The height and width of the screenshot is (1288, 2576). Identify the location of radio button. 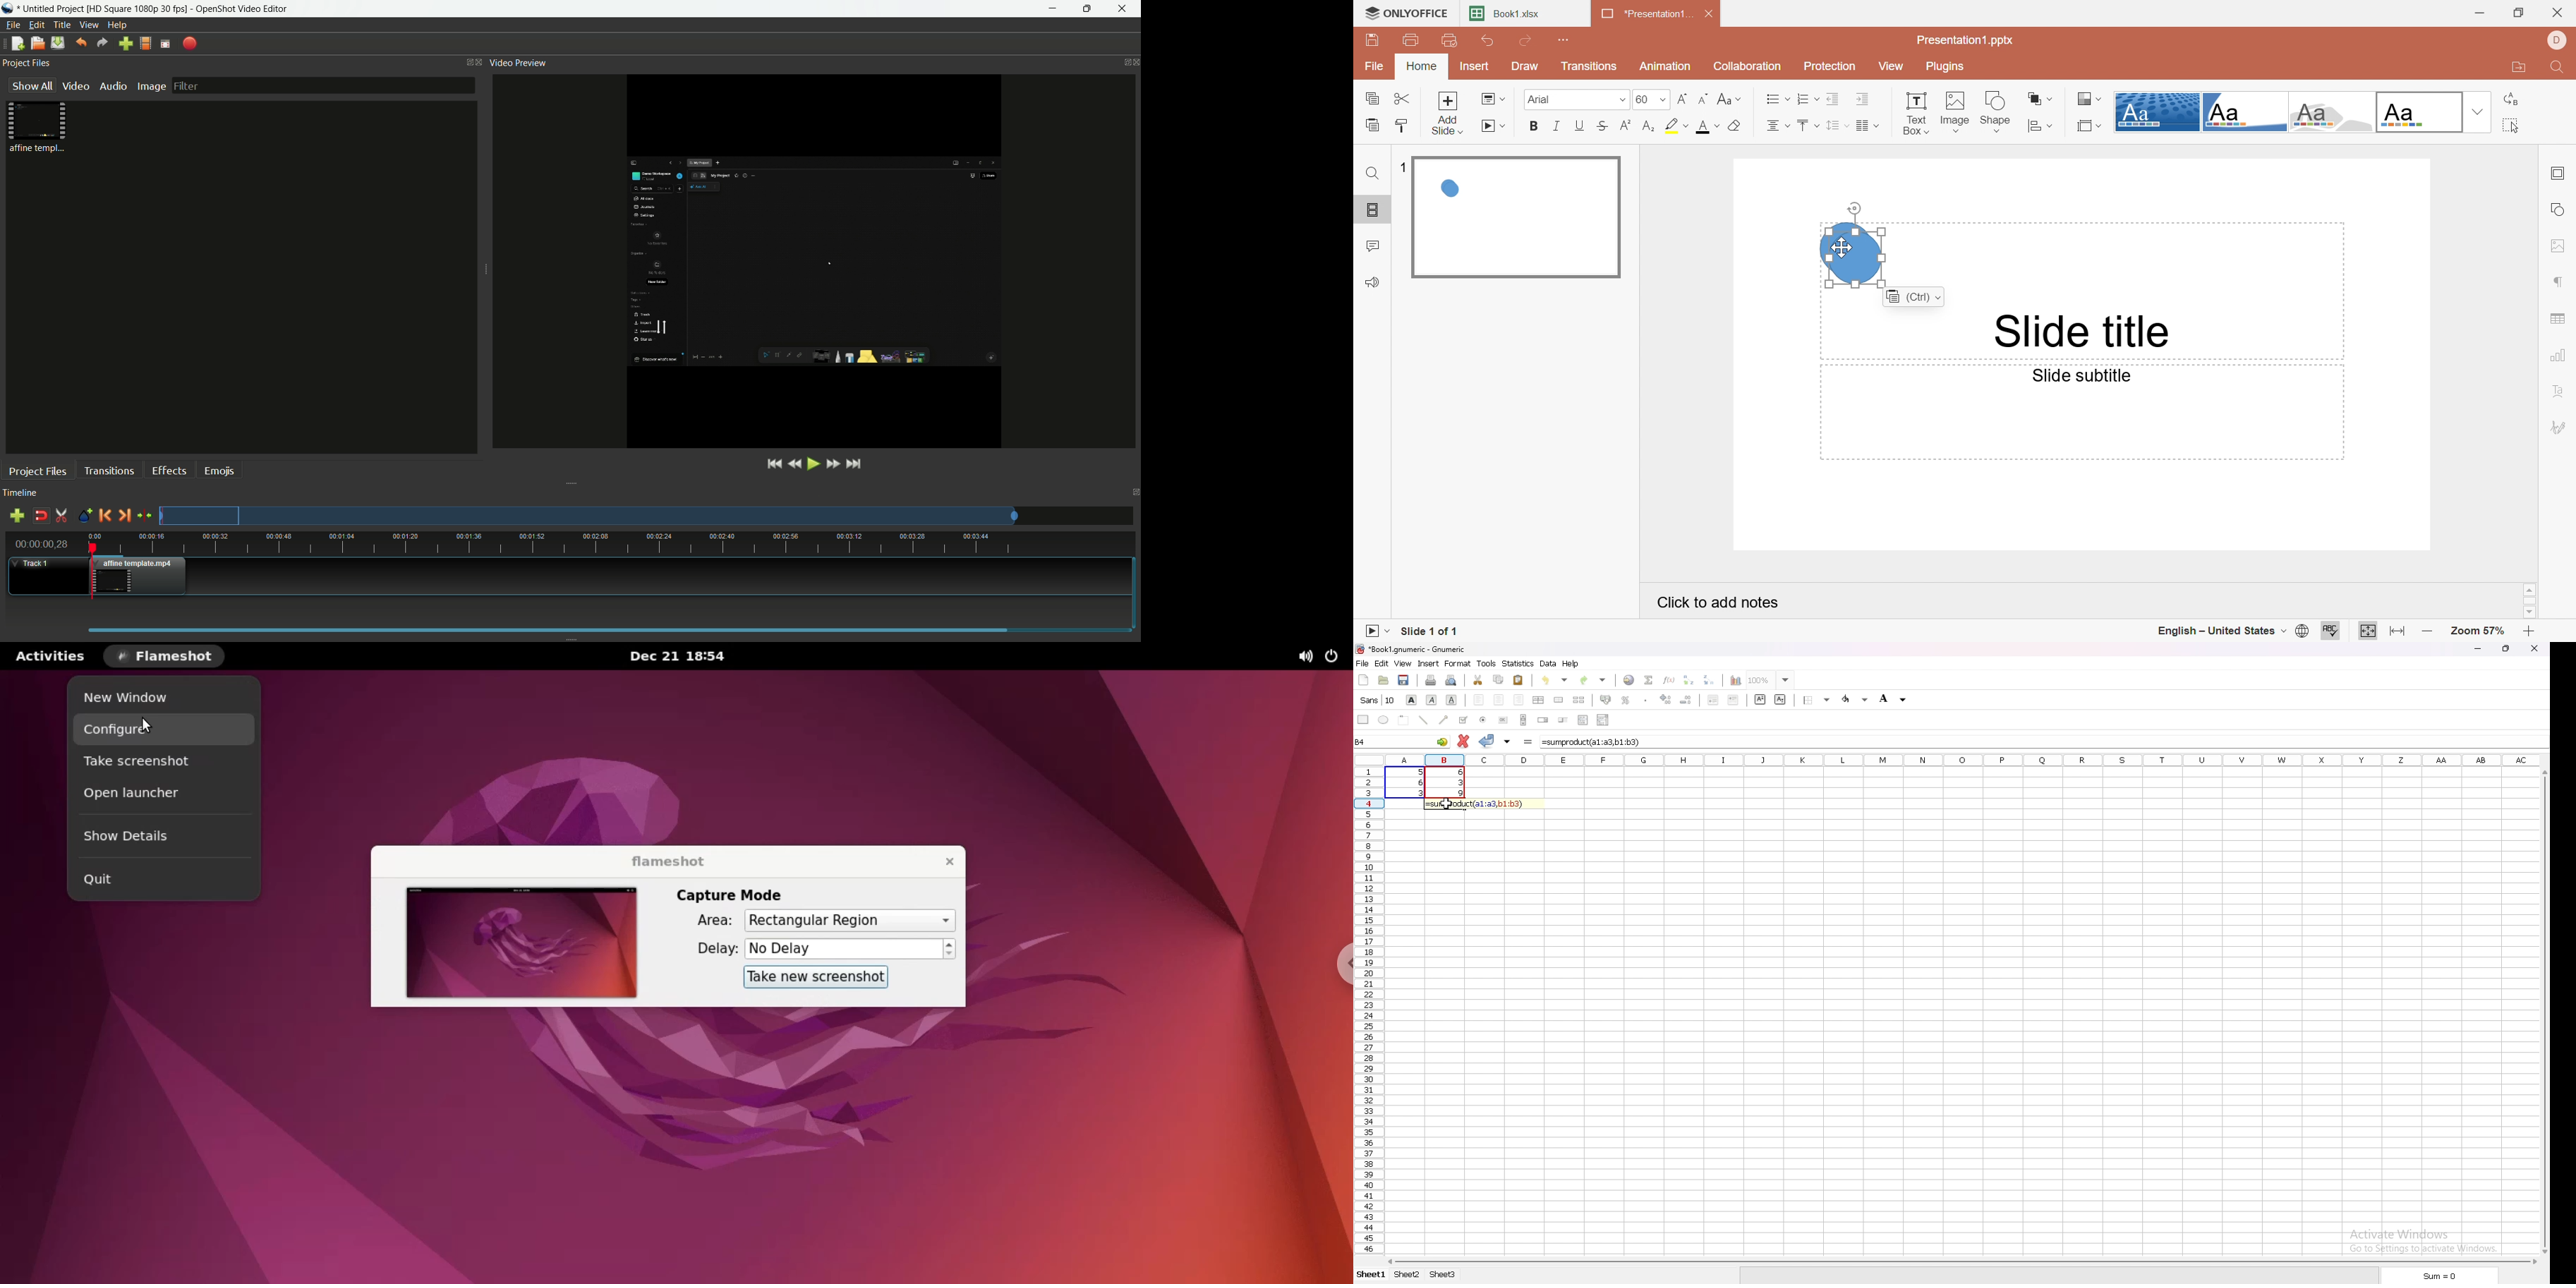
(1484, 720).